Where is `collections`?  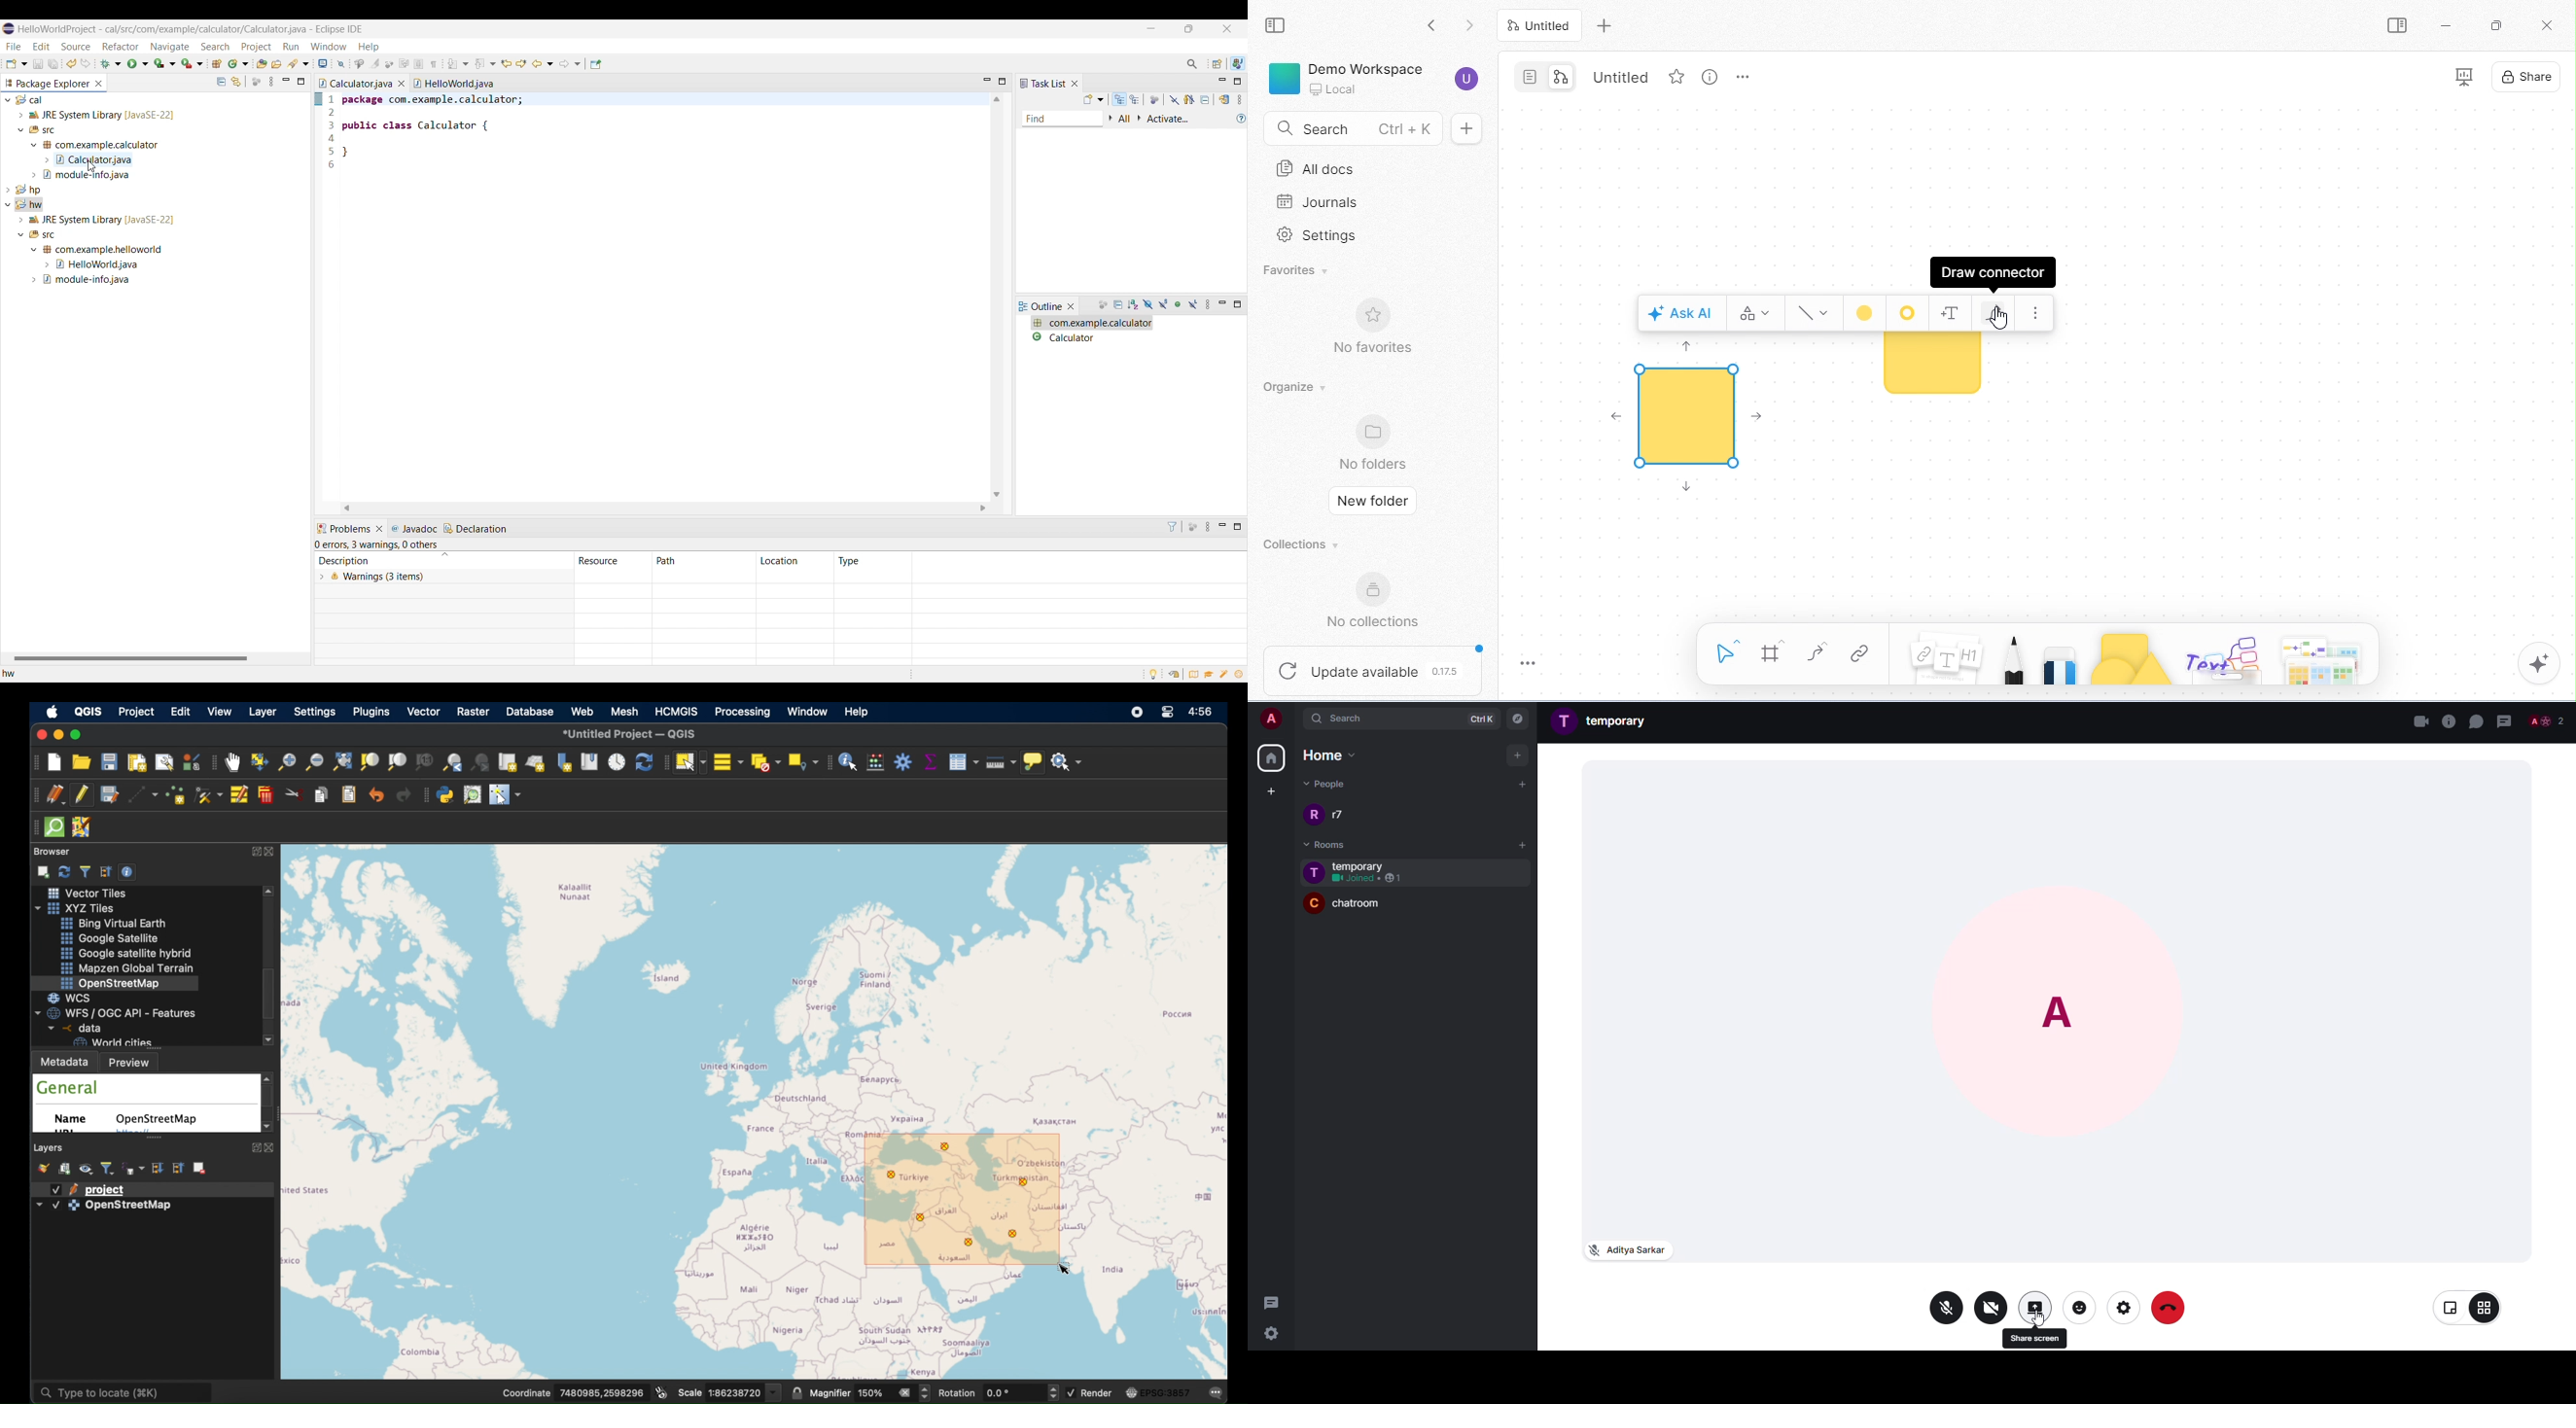 collections is located at coordinates (1305, 545).